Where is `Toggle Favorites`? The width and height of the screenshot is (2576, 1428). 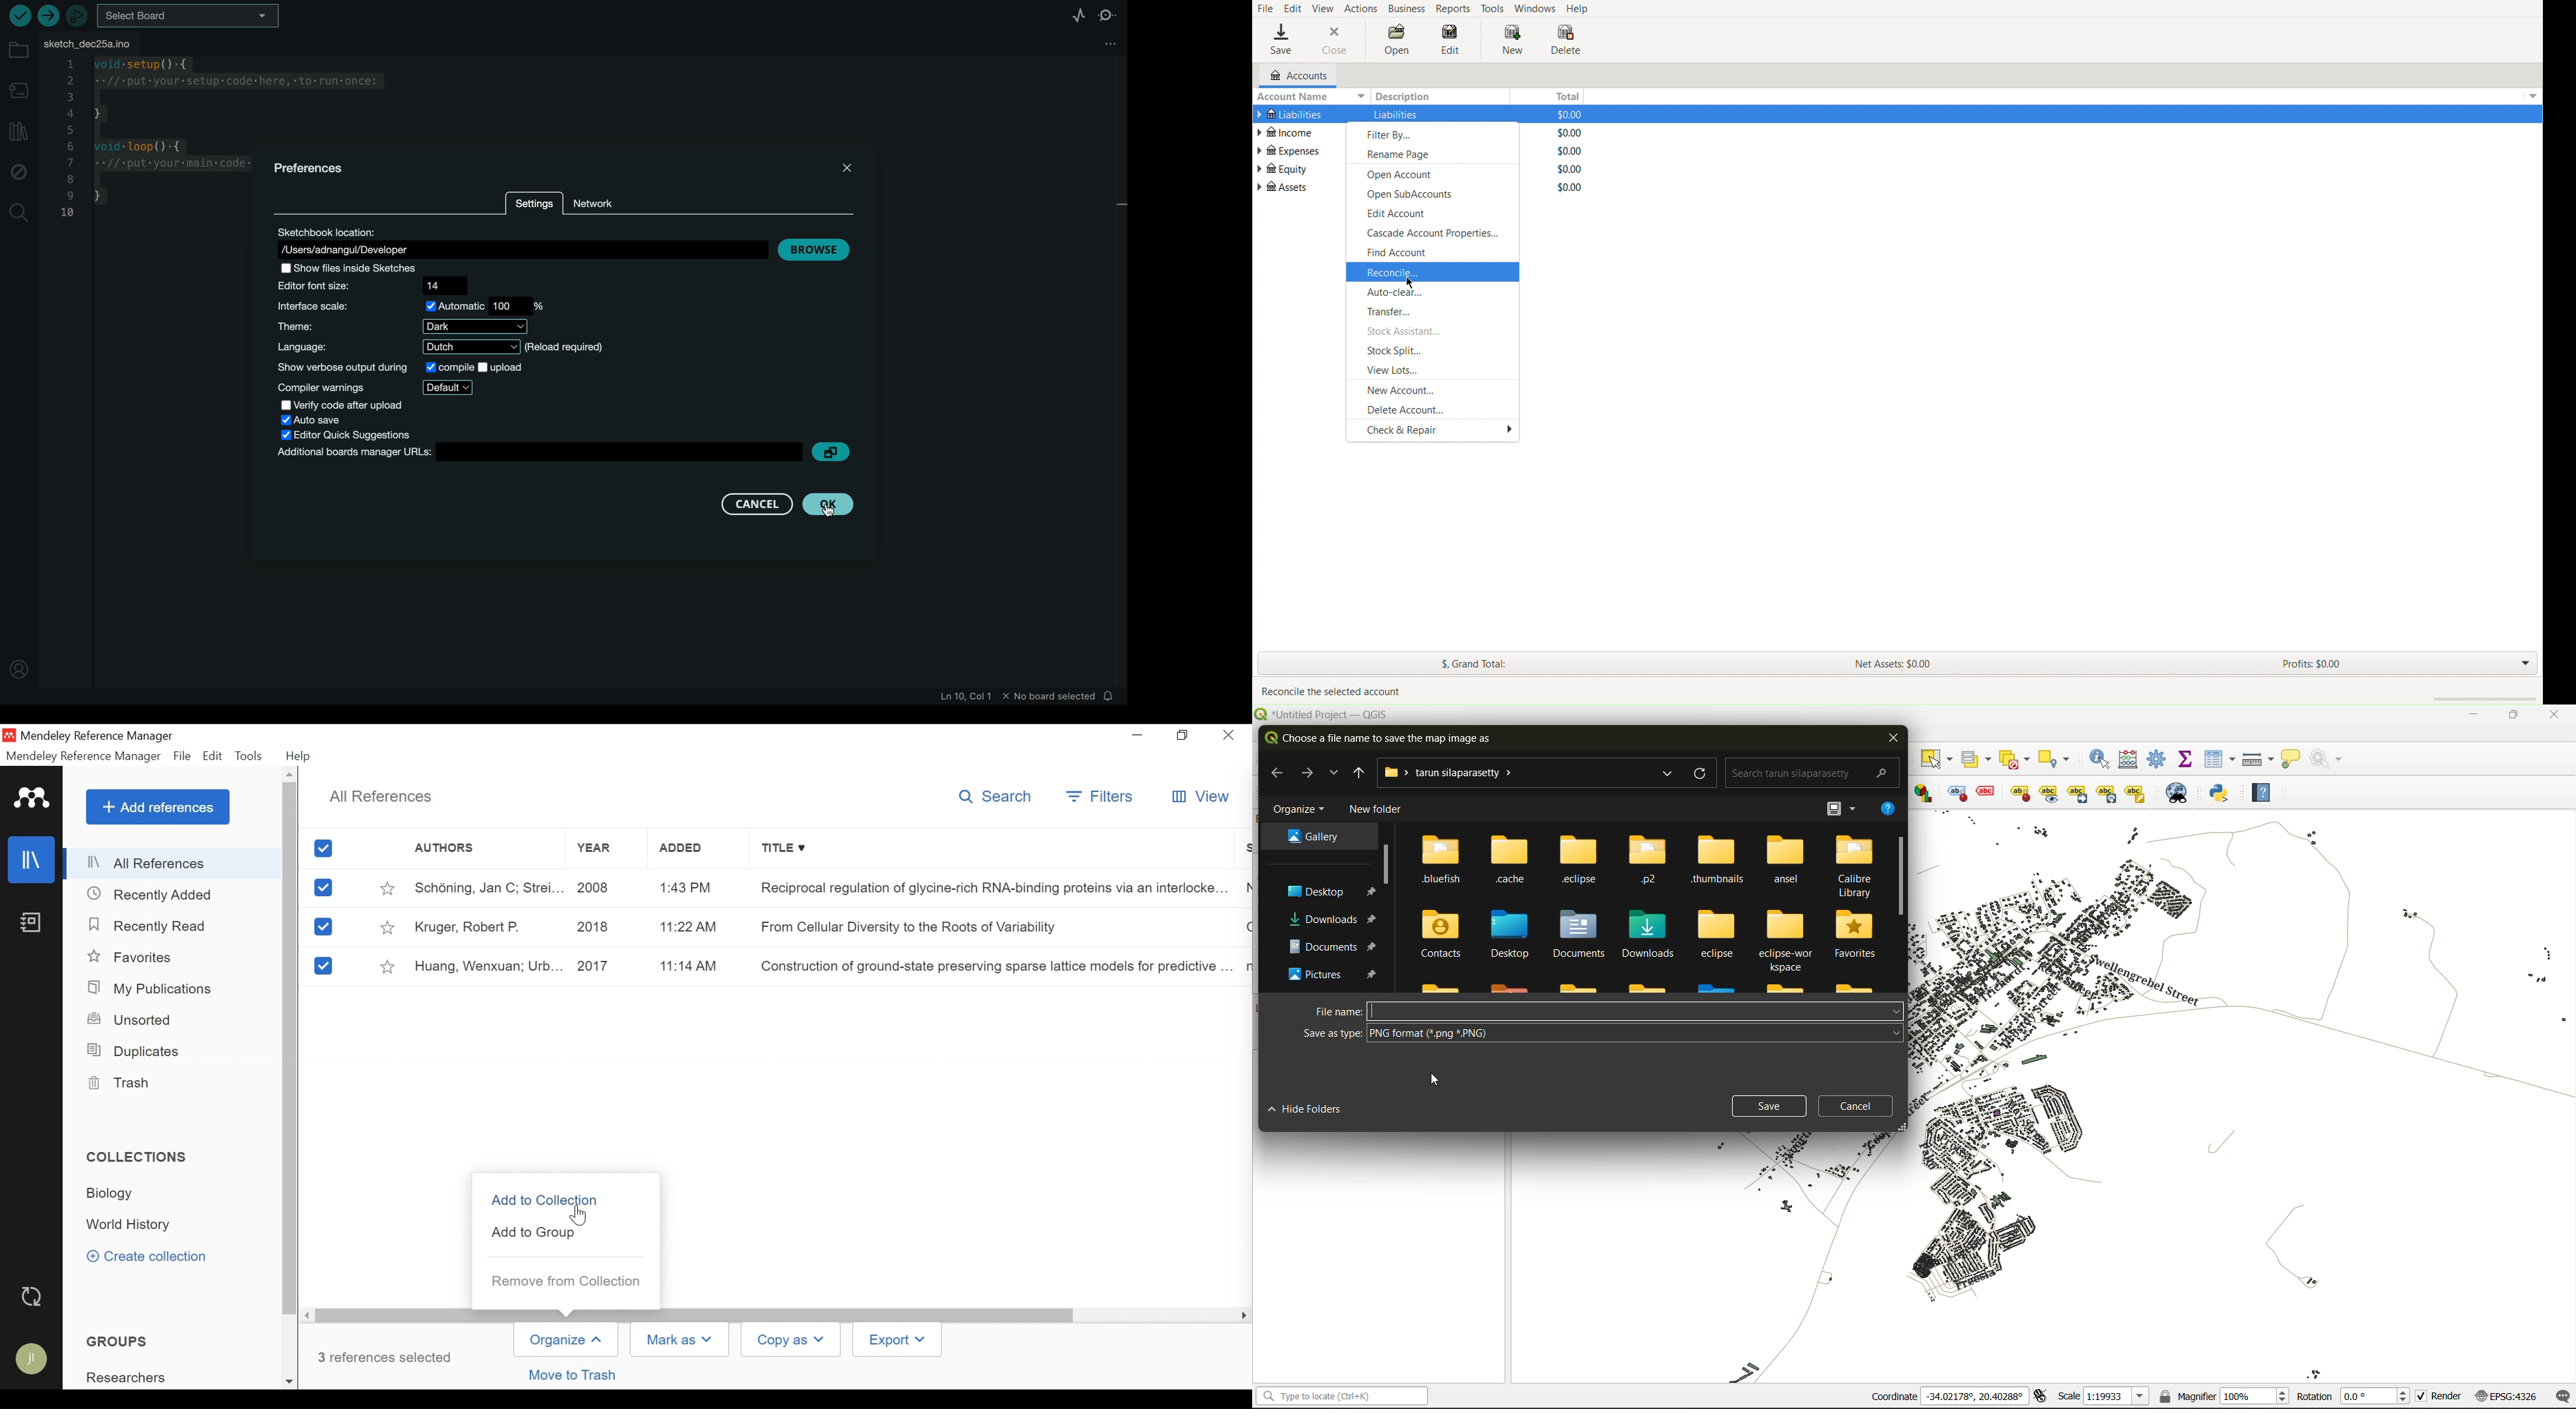 Toggle Favorites is located at coordinates (390, 927).